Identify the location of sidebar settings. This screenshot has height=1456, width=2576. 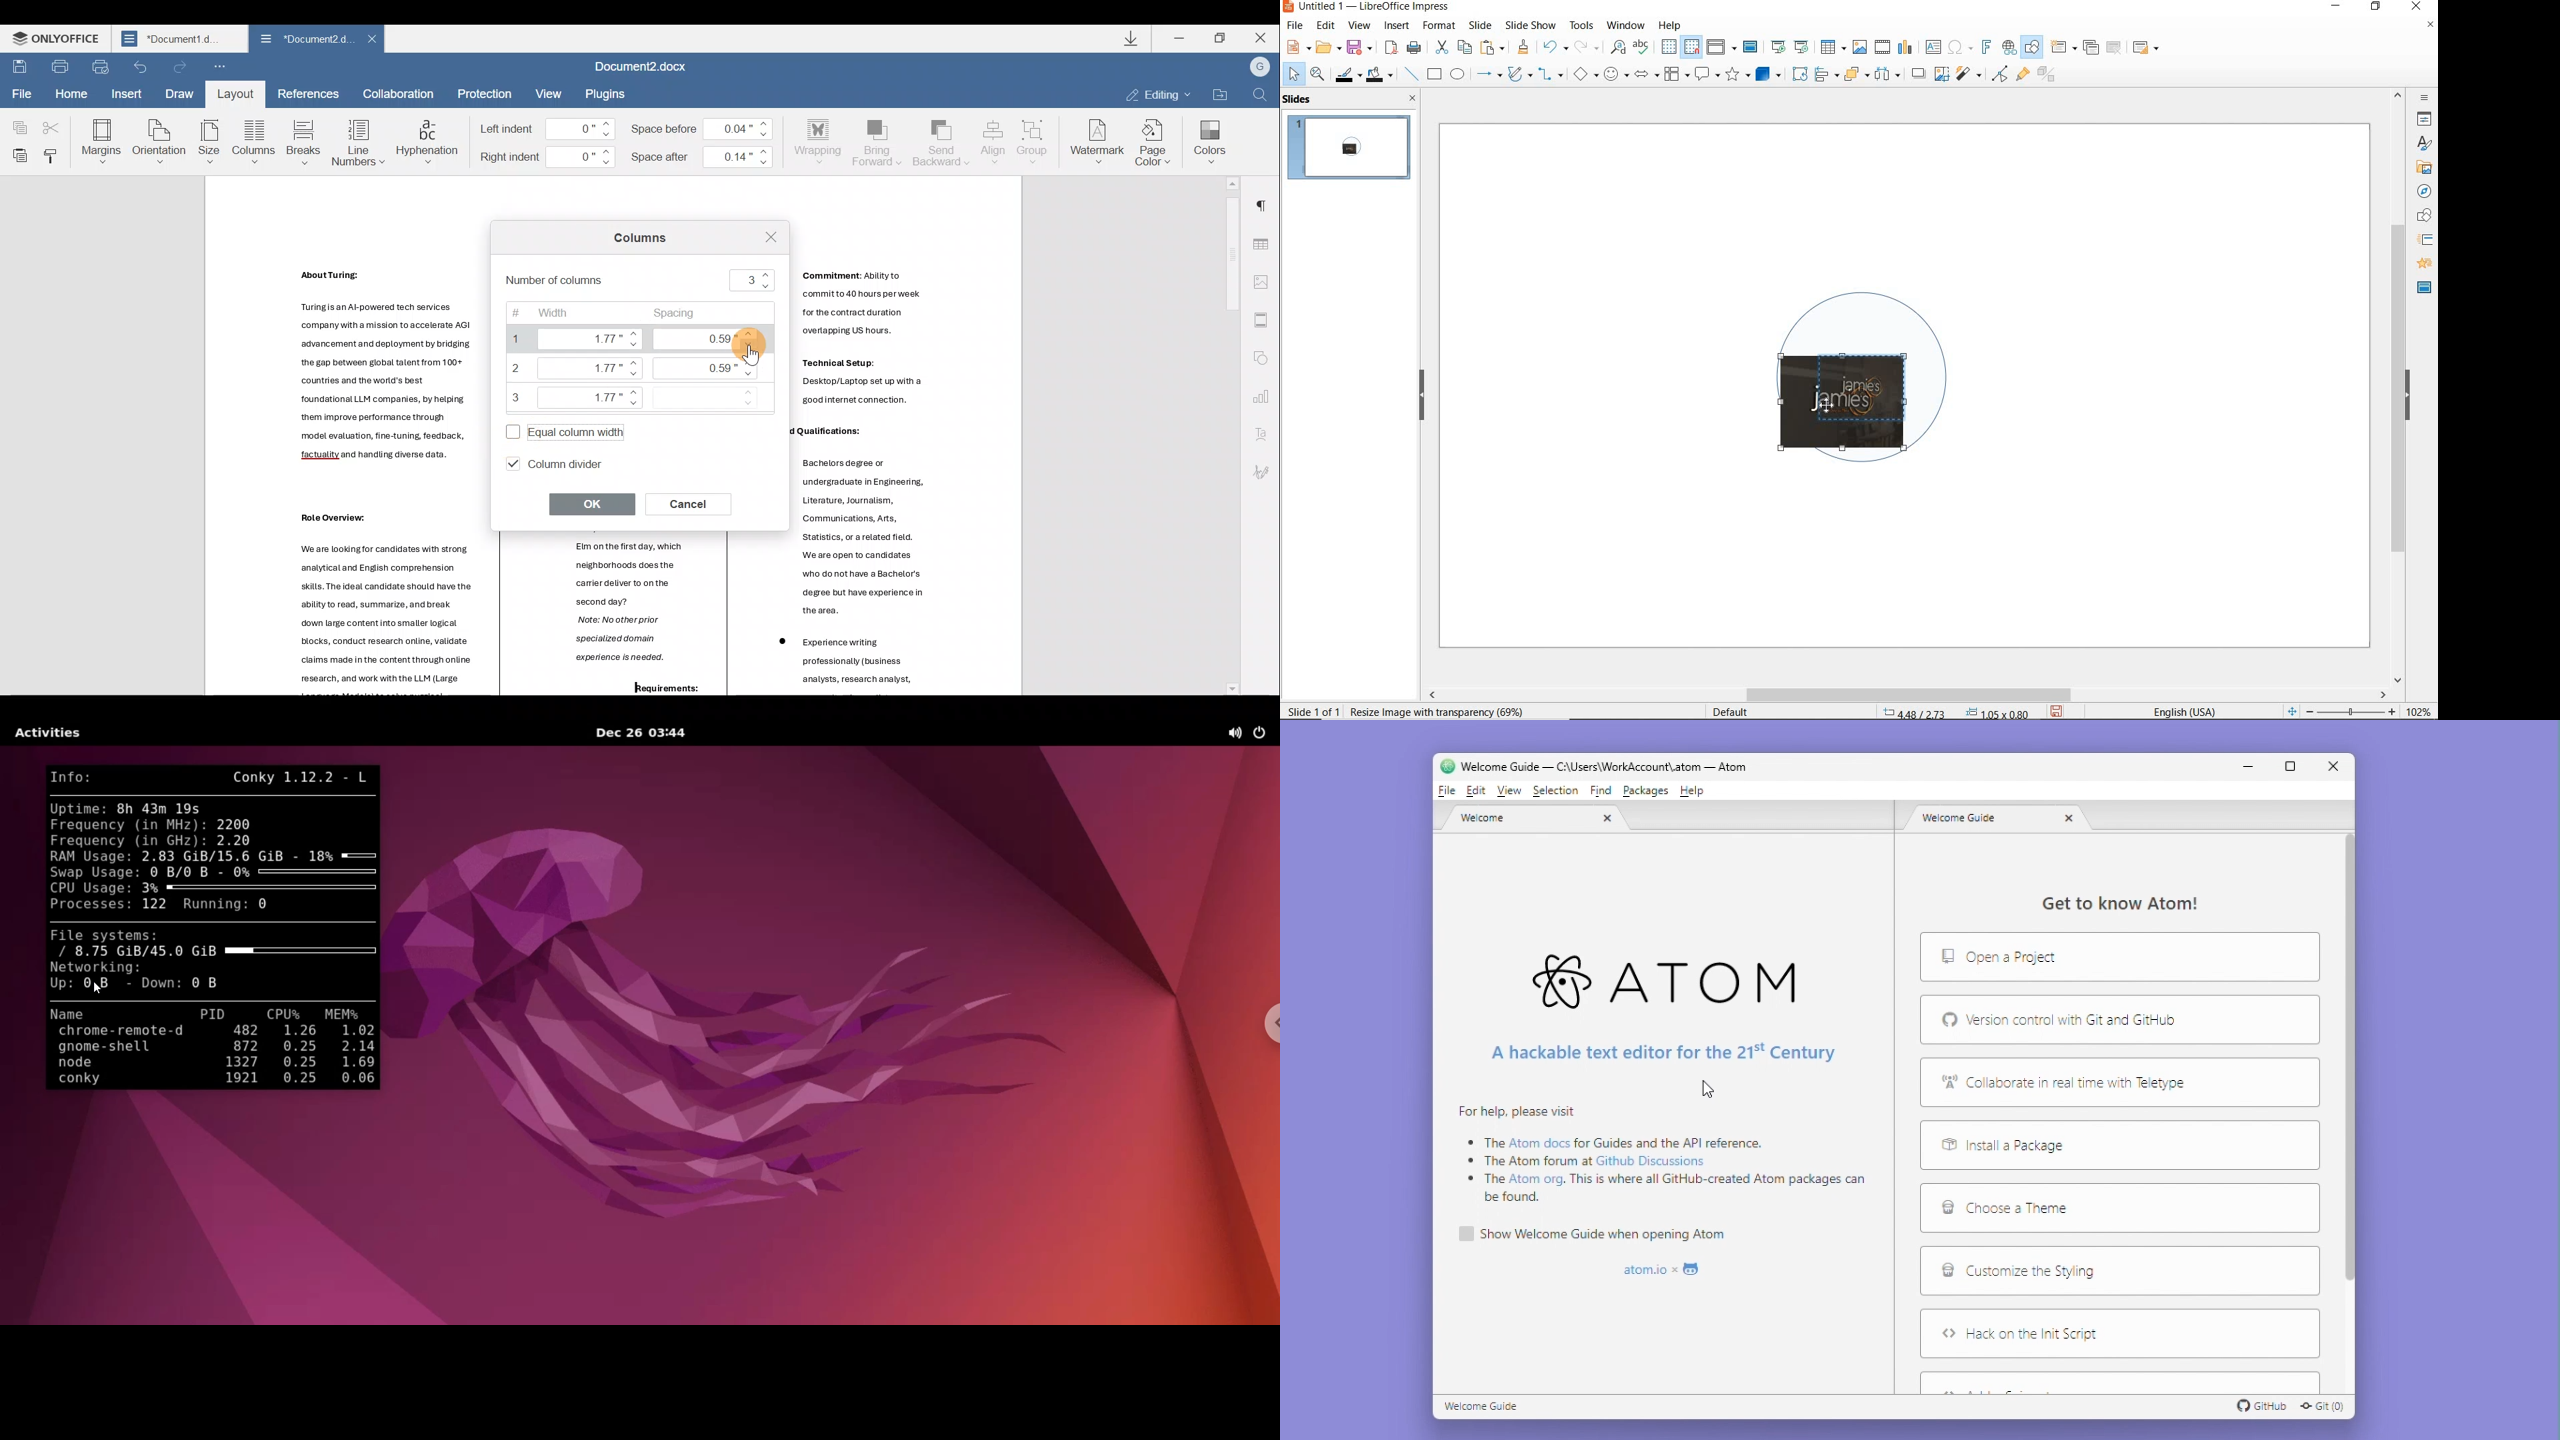
(2423, 98).